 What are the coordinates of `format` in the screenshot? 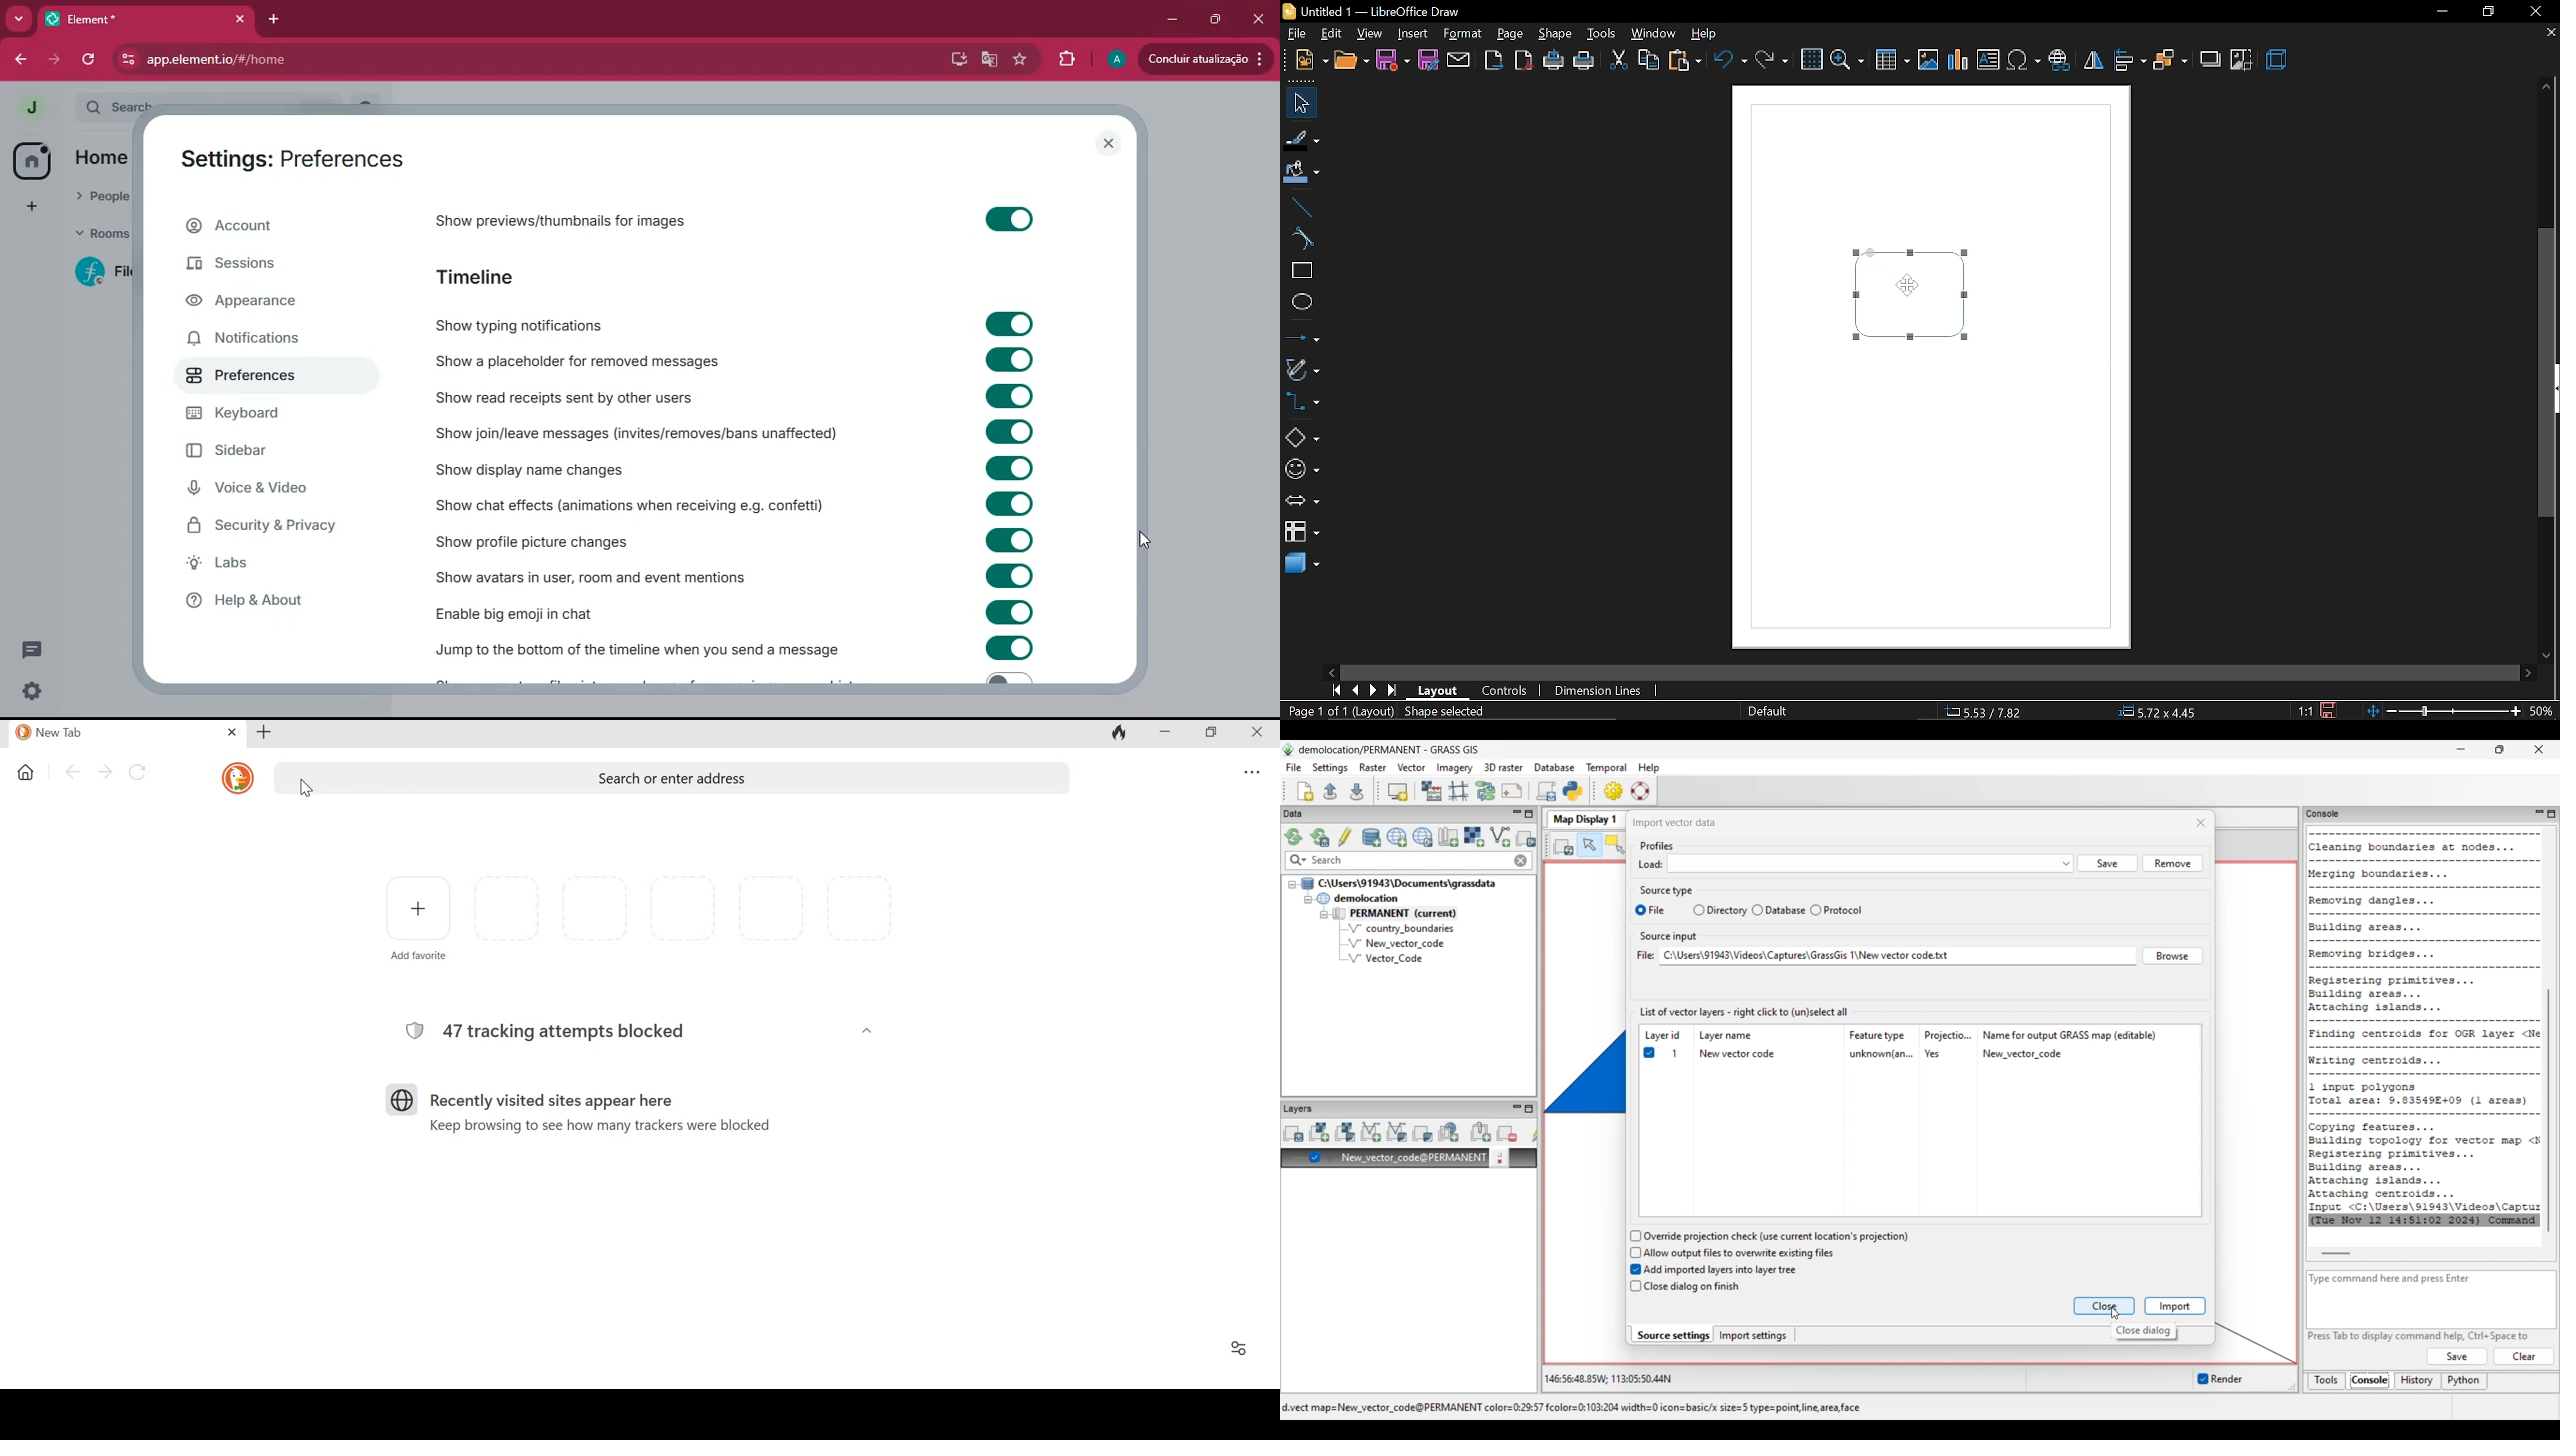 It's located at (1464, 34).